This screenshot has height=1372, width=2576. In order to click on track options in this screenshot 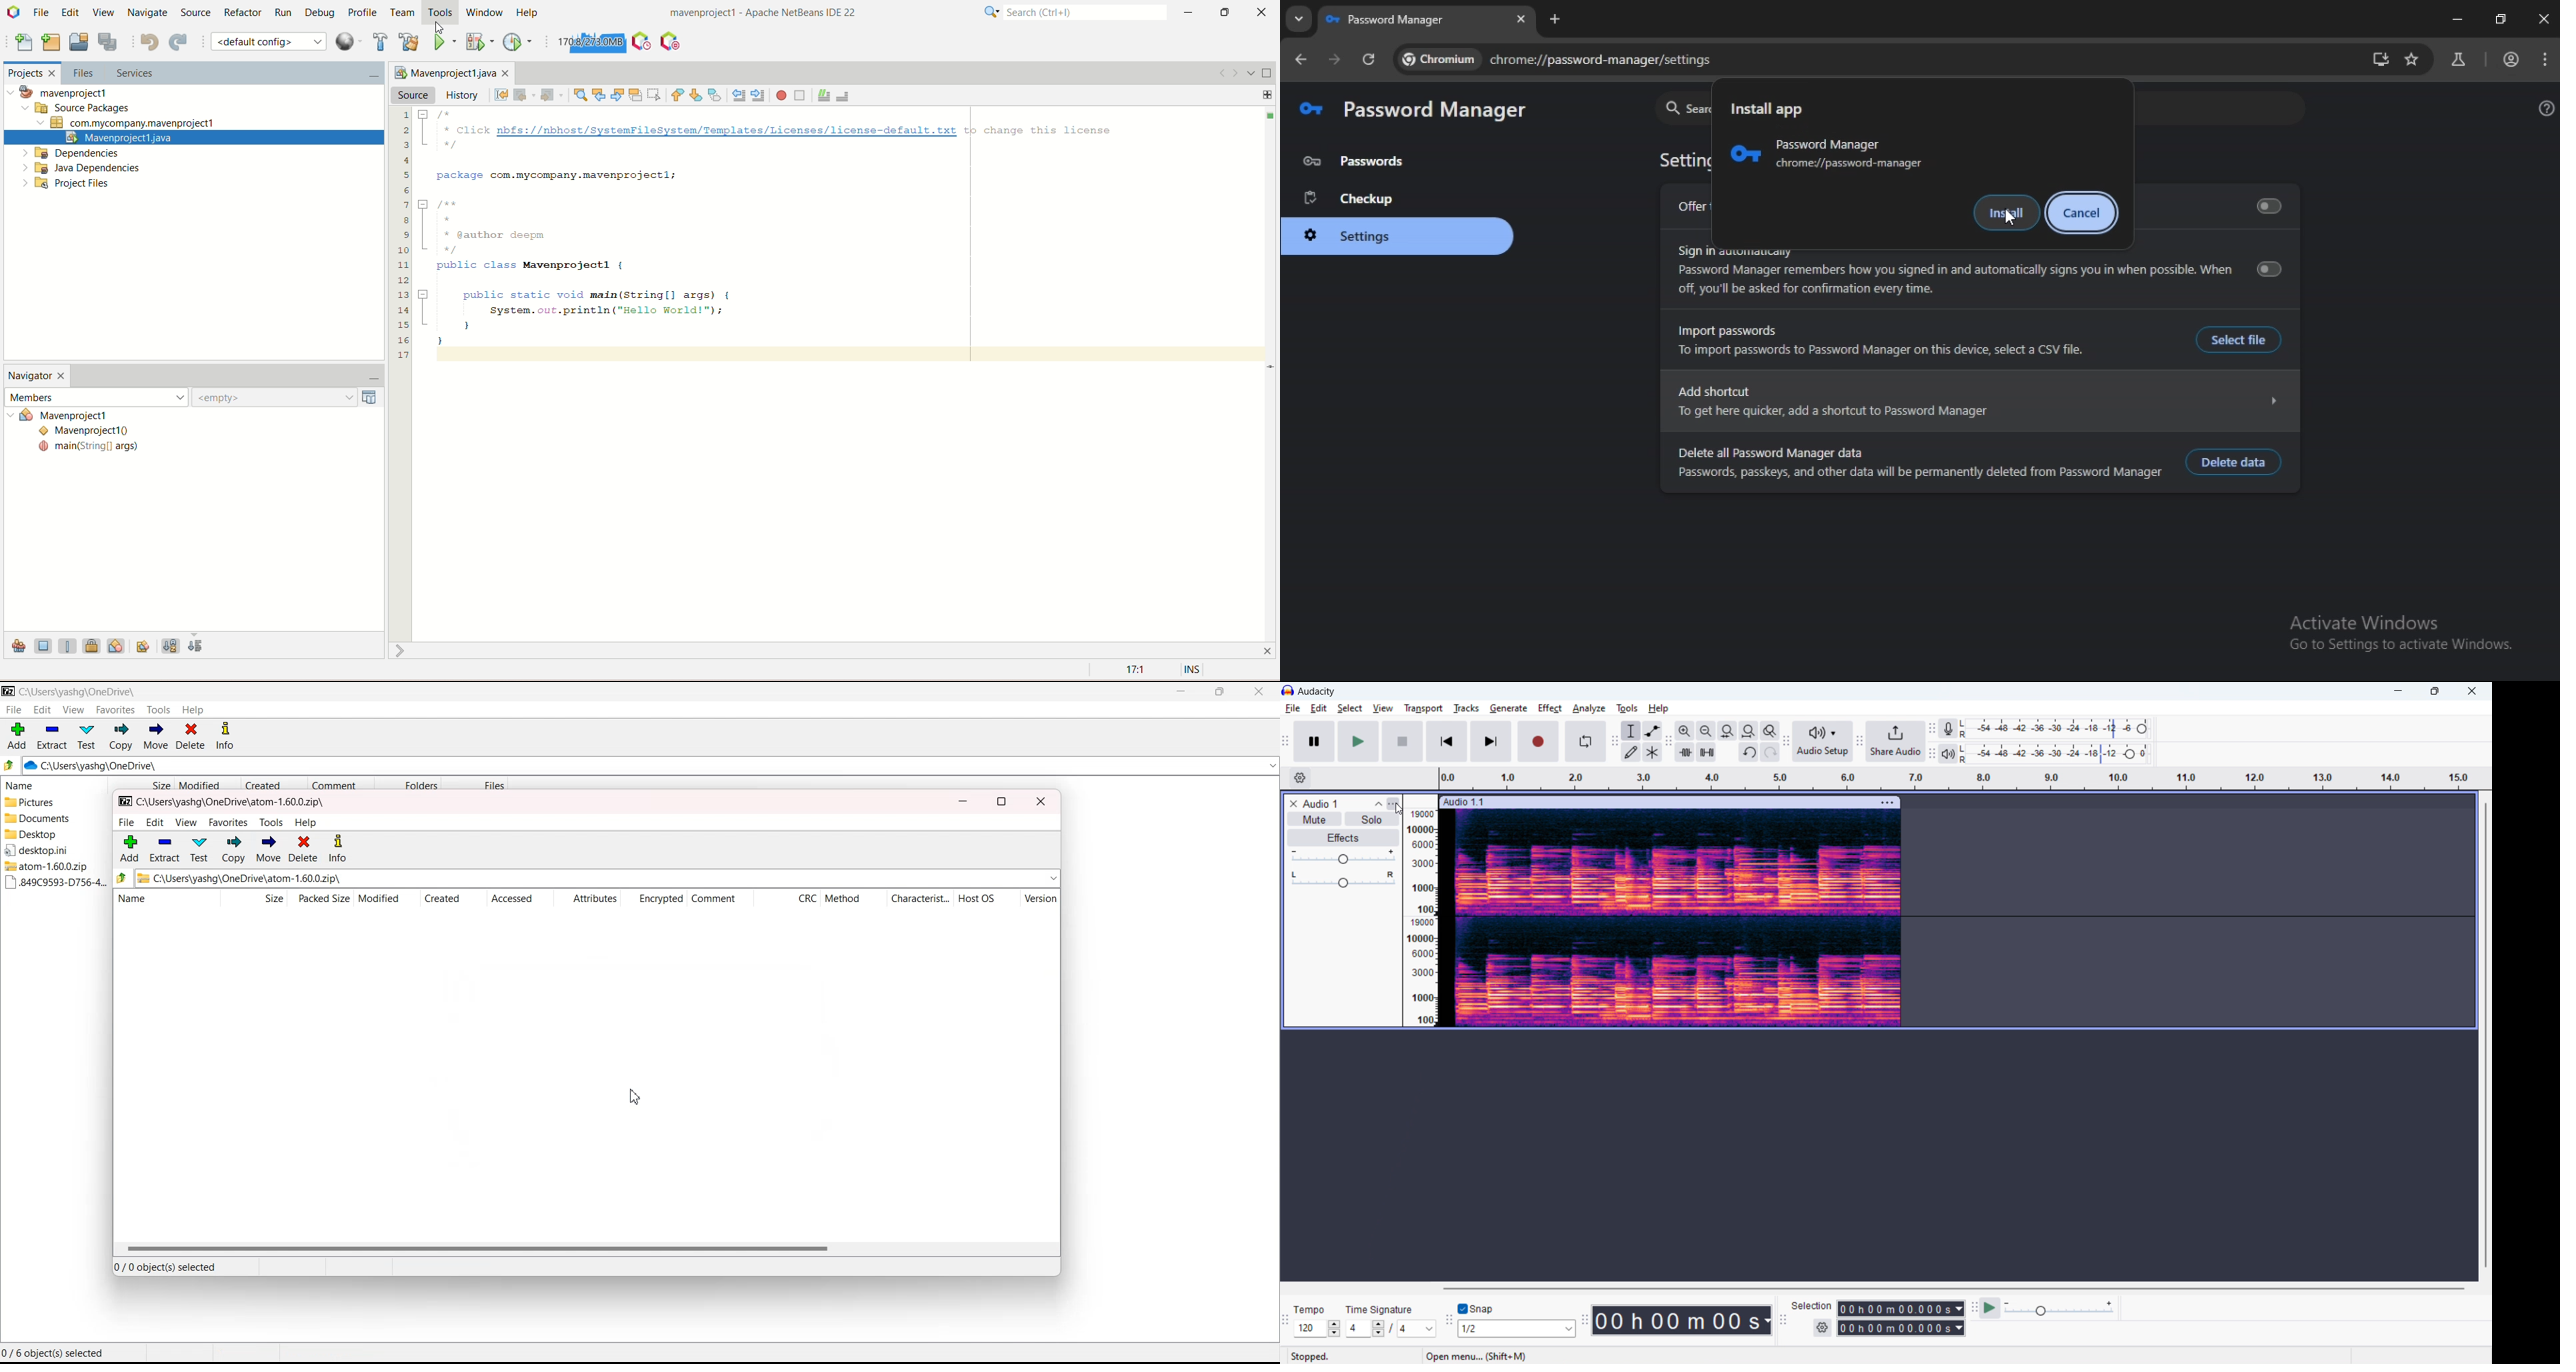, I will do `click(1886, 802)`.